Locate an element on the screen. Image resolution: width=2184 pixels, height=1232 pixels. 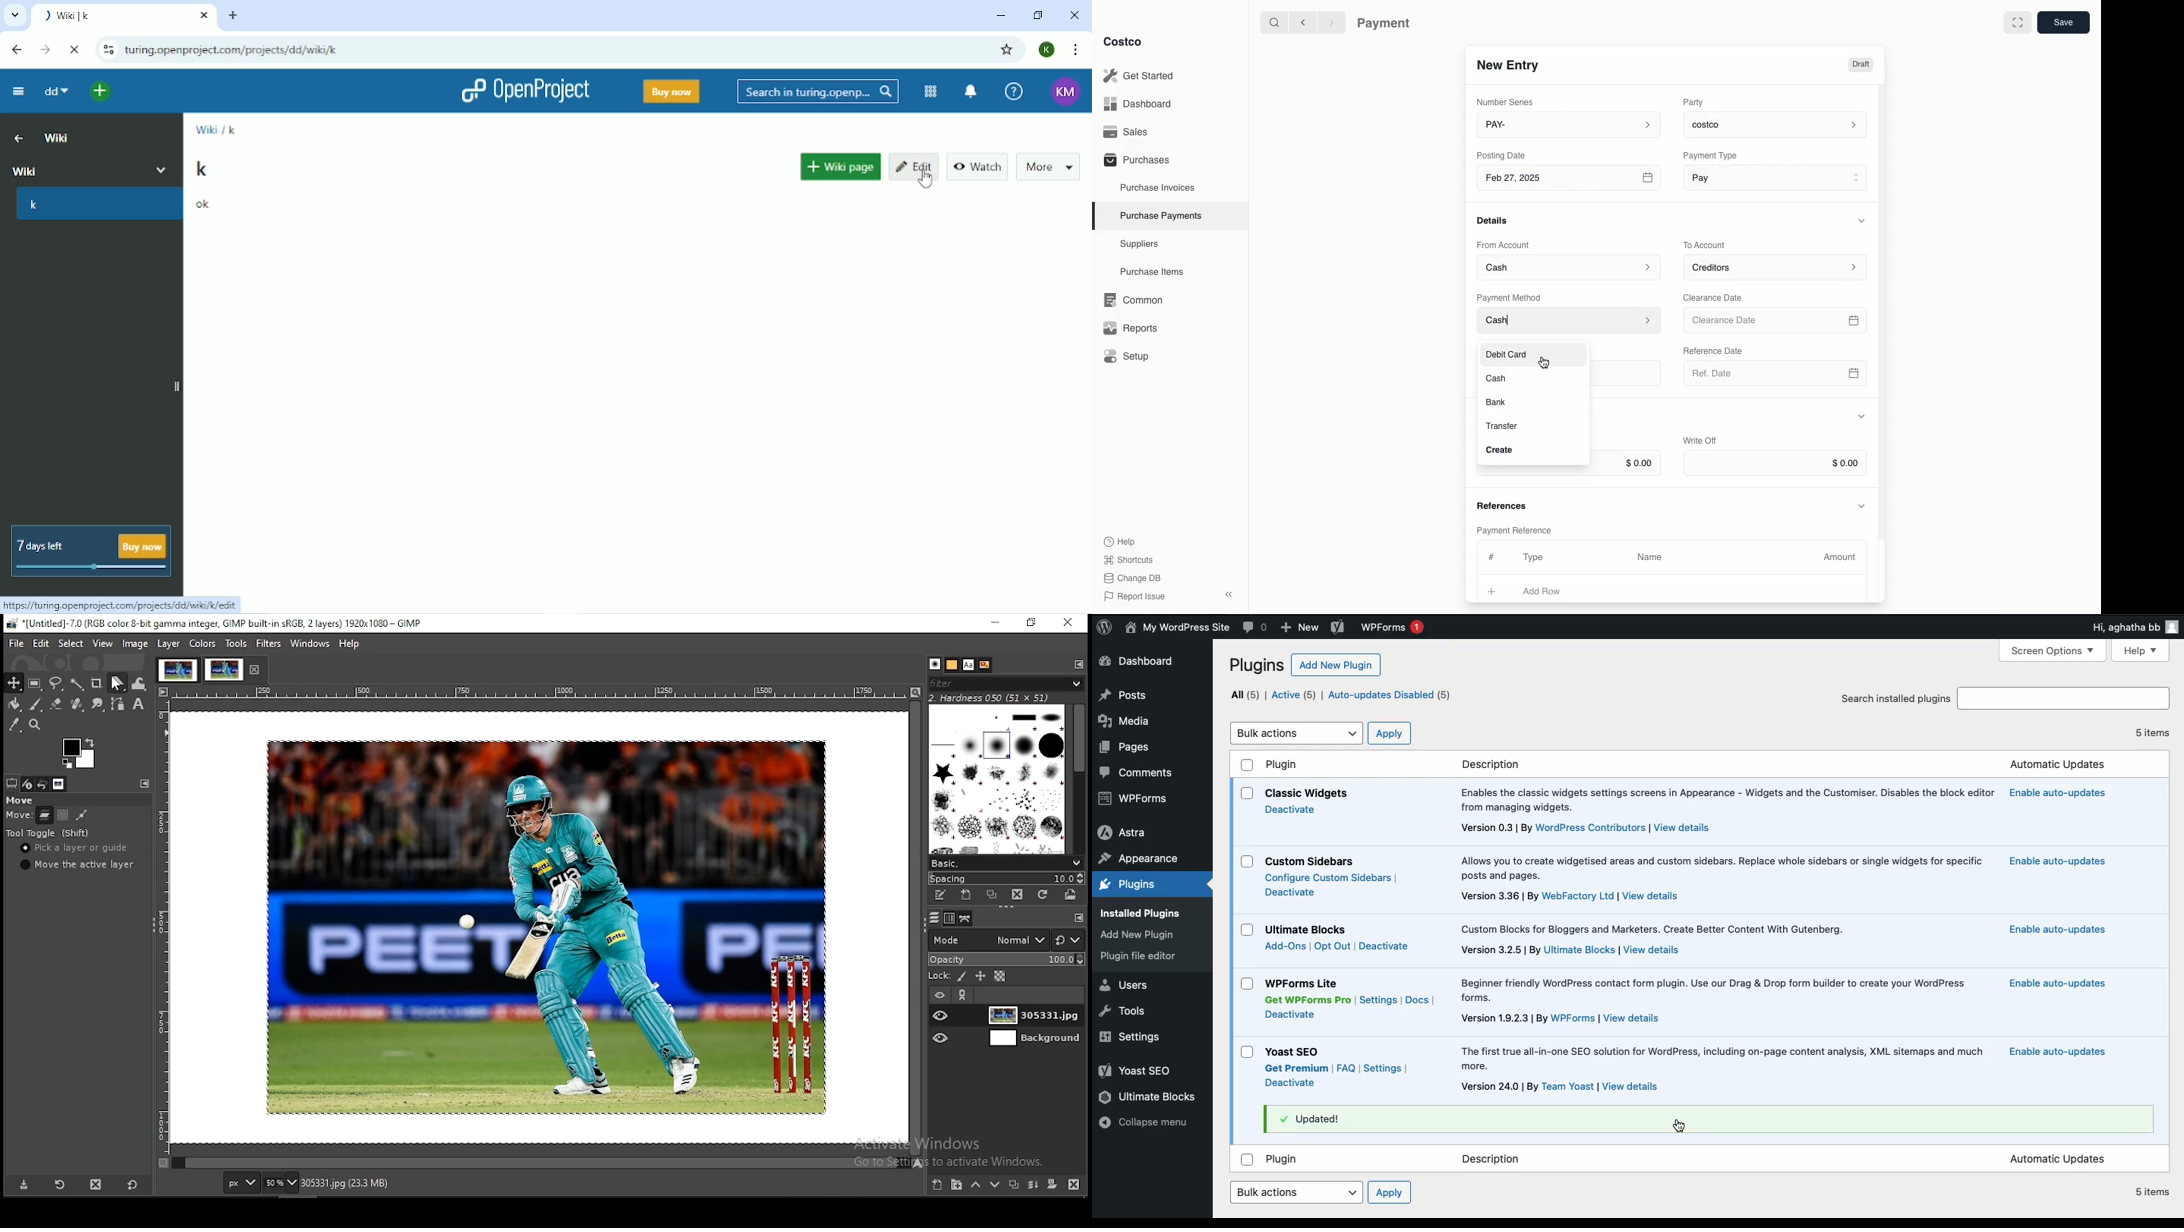
Appearance is located at coordinates (1137, 859).